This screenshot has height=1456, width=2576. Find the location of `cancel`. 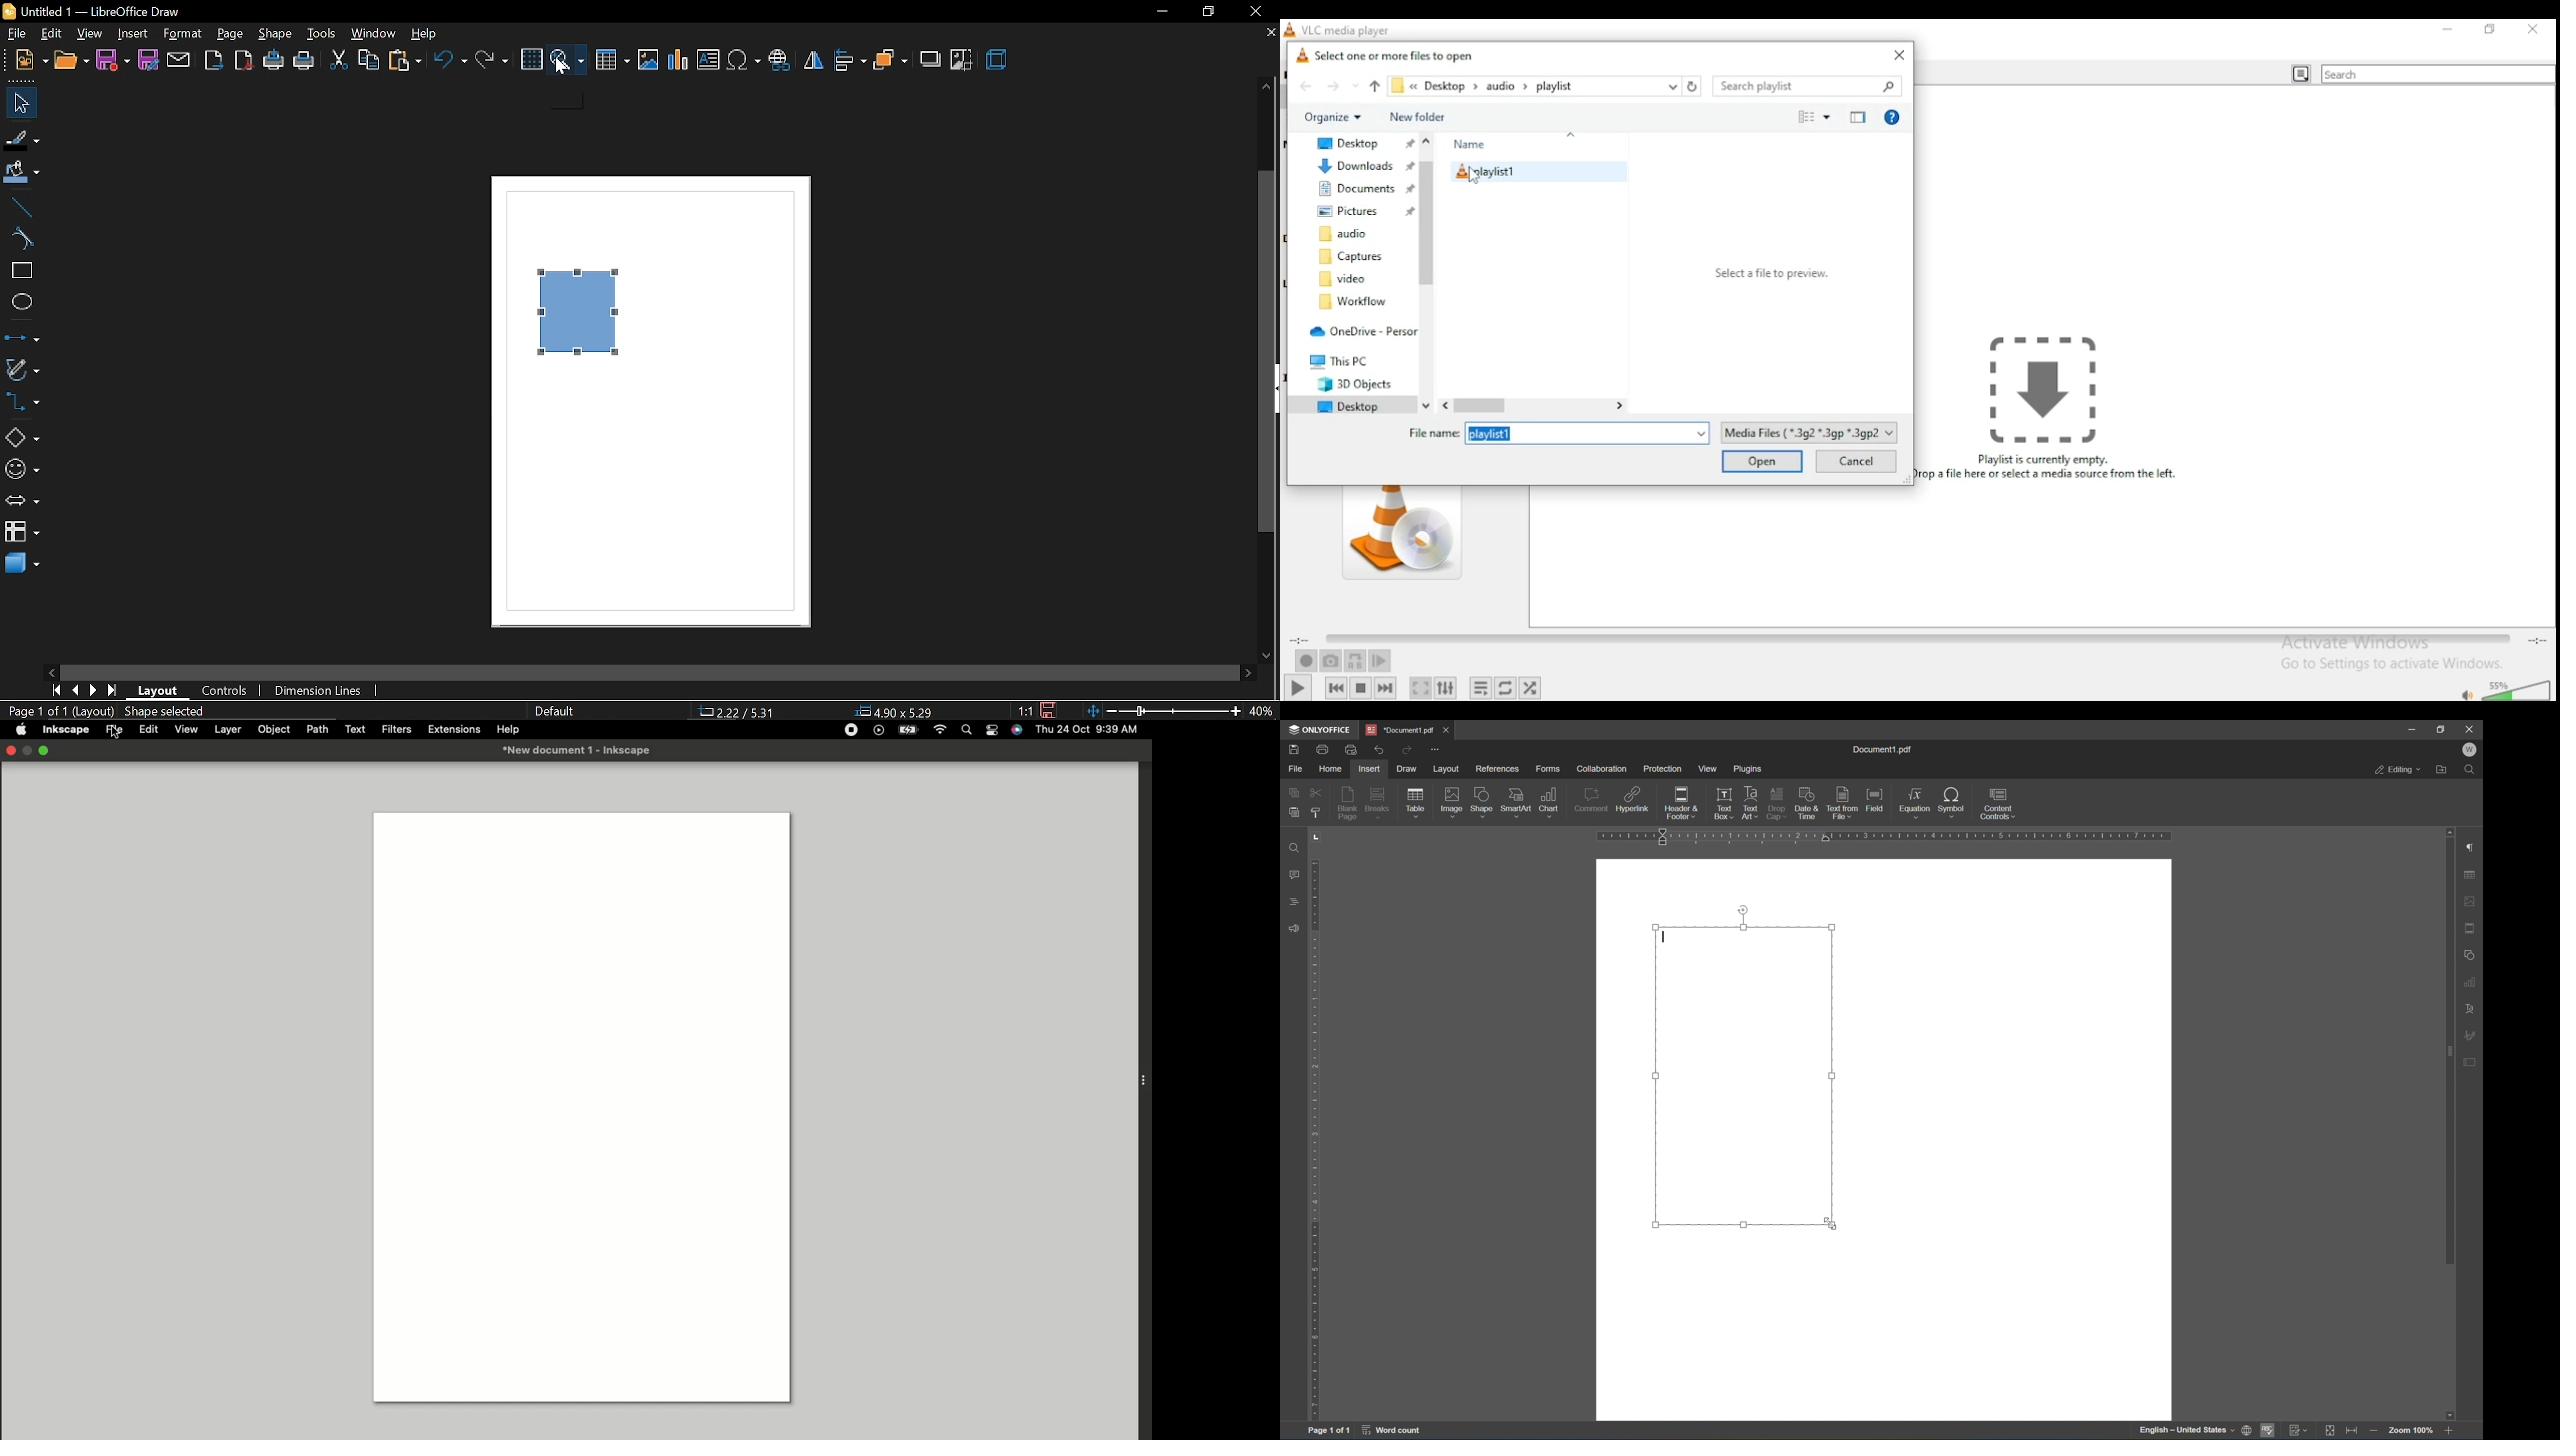

cancel is located at coordinates (1859, 462).